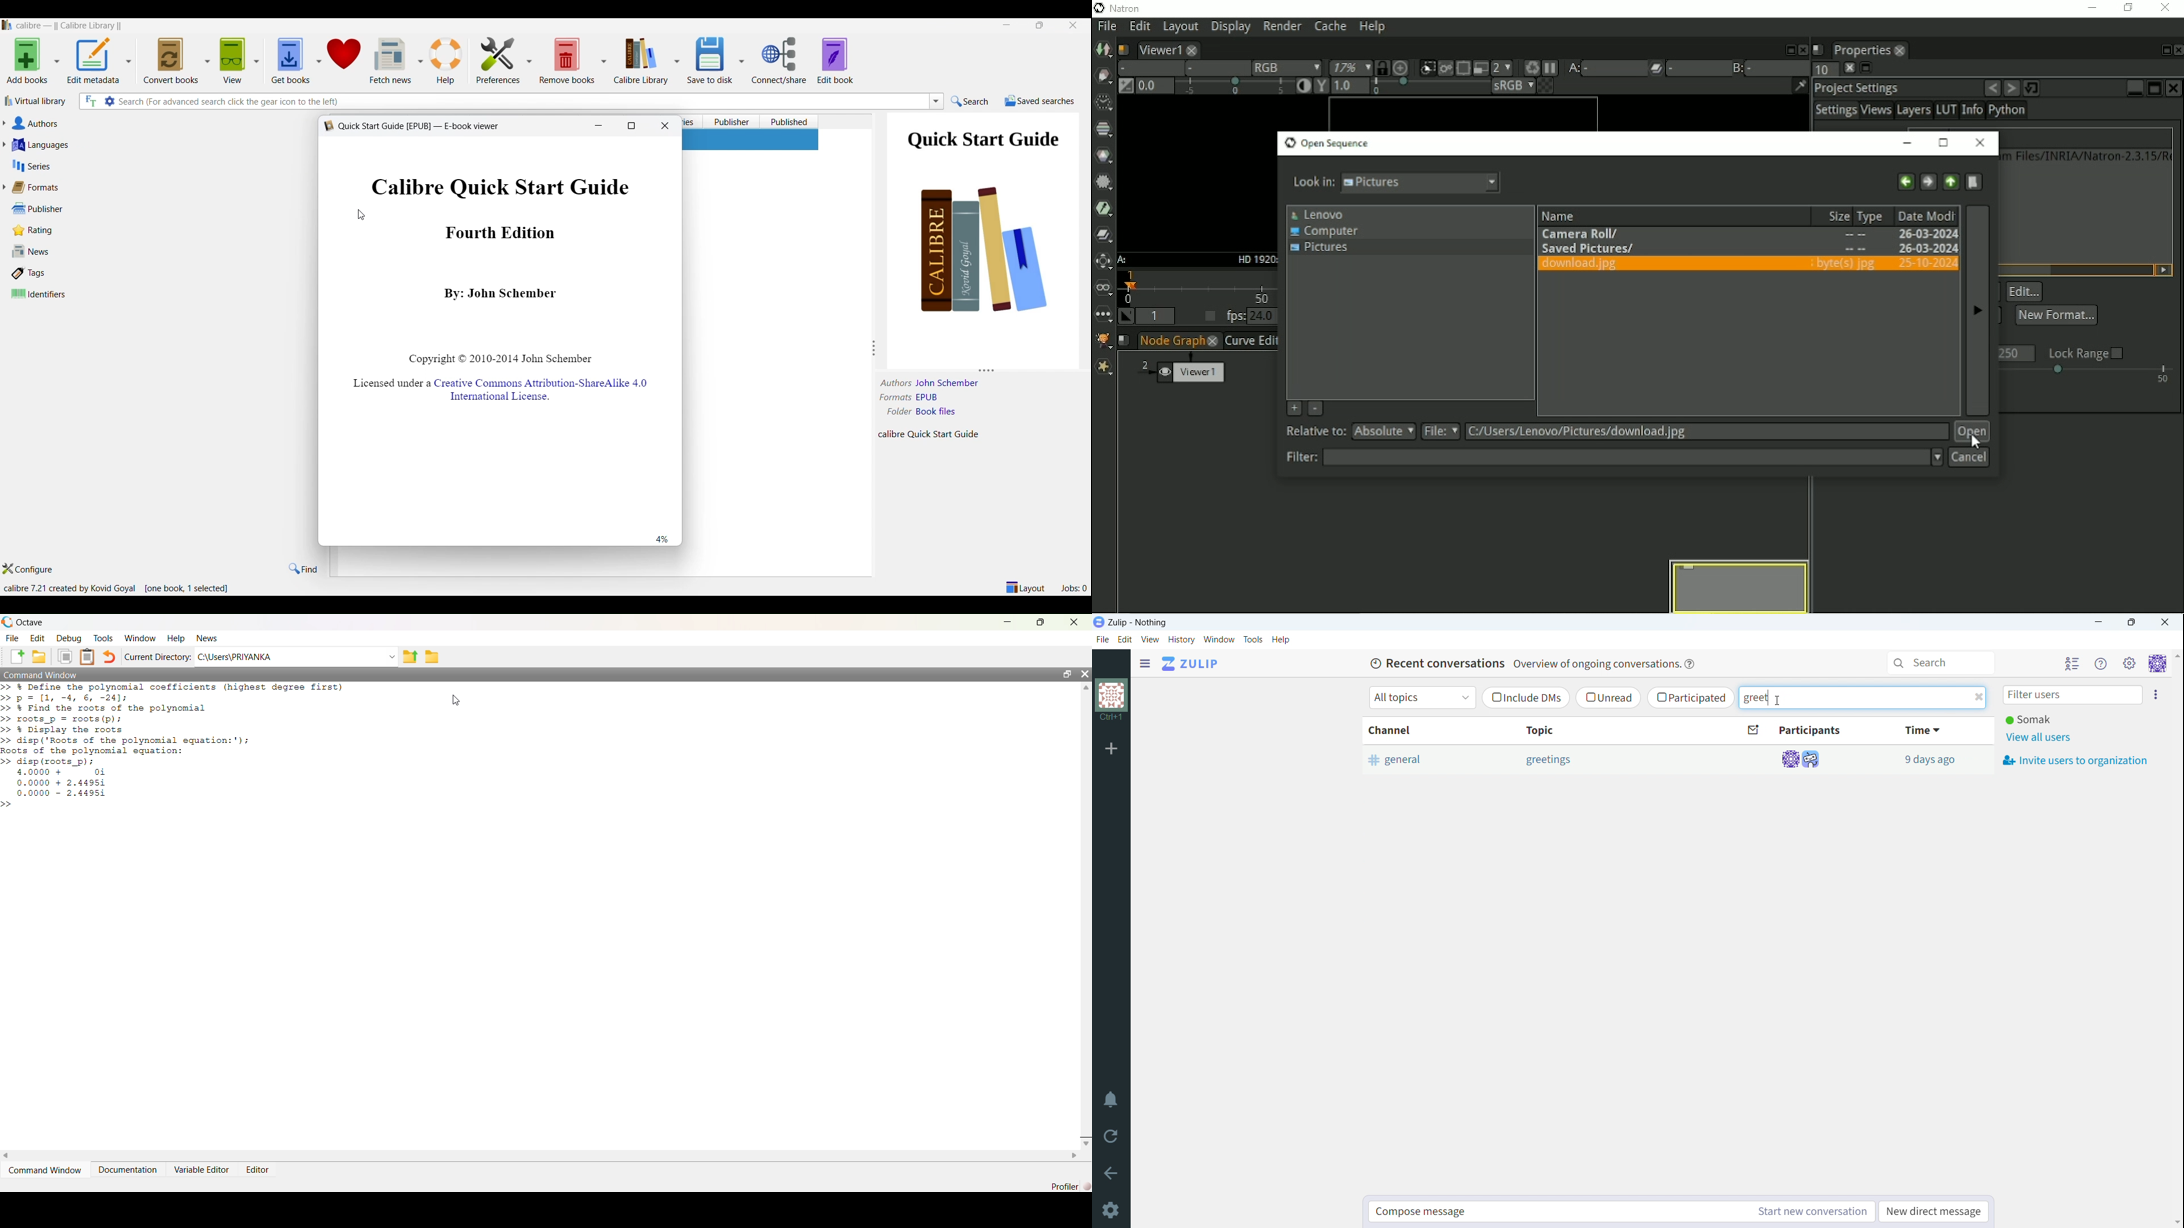  What do you see at coordinates (1890, 249) in the screenshot?
I see `26-03-2024` at bounding box center [1890, 249].